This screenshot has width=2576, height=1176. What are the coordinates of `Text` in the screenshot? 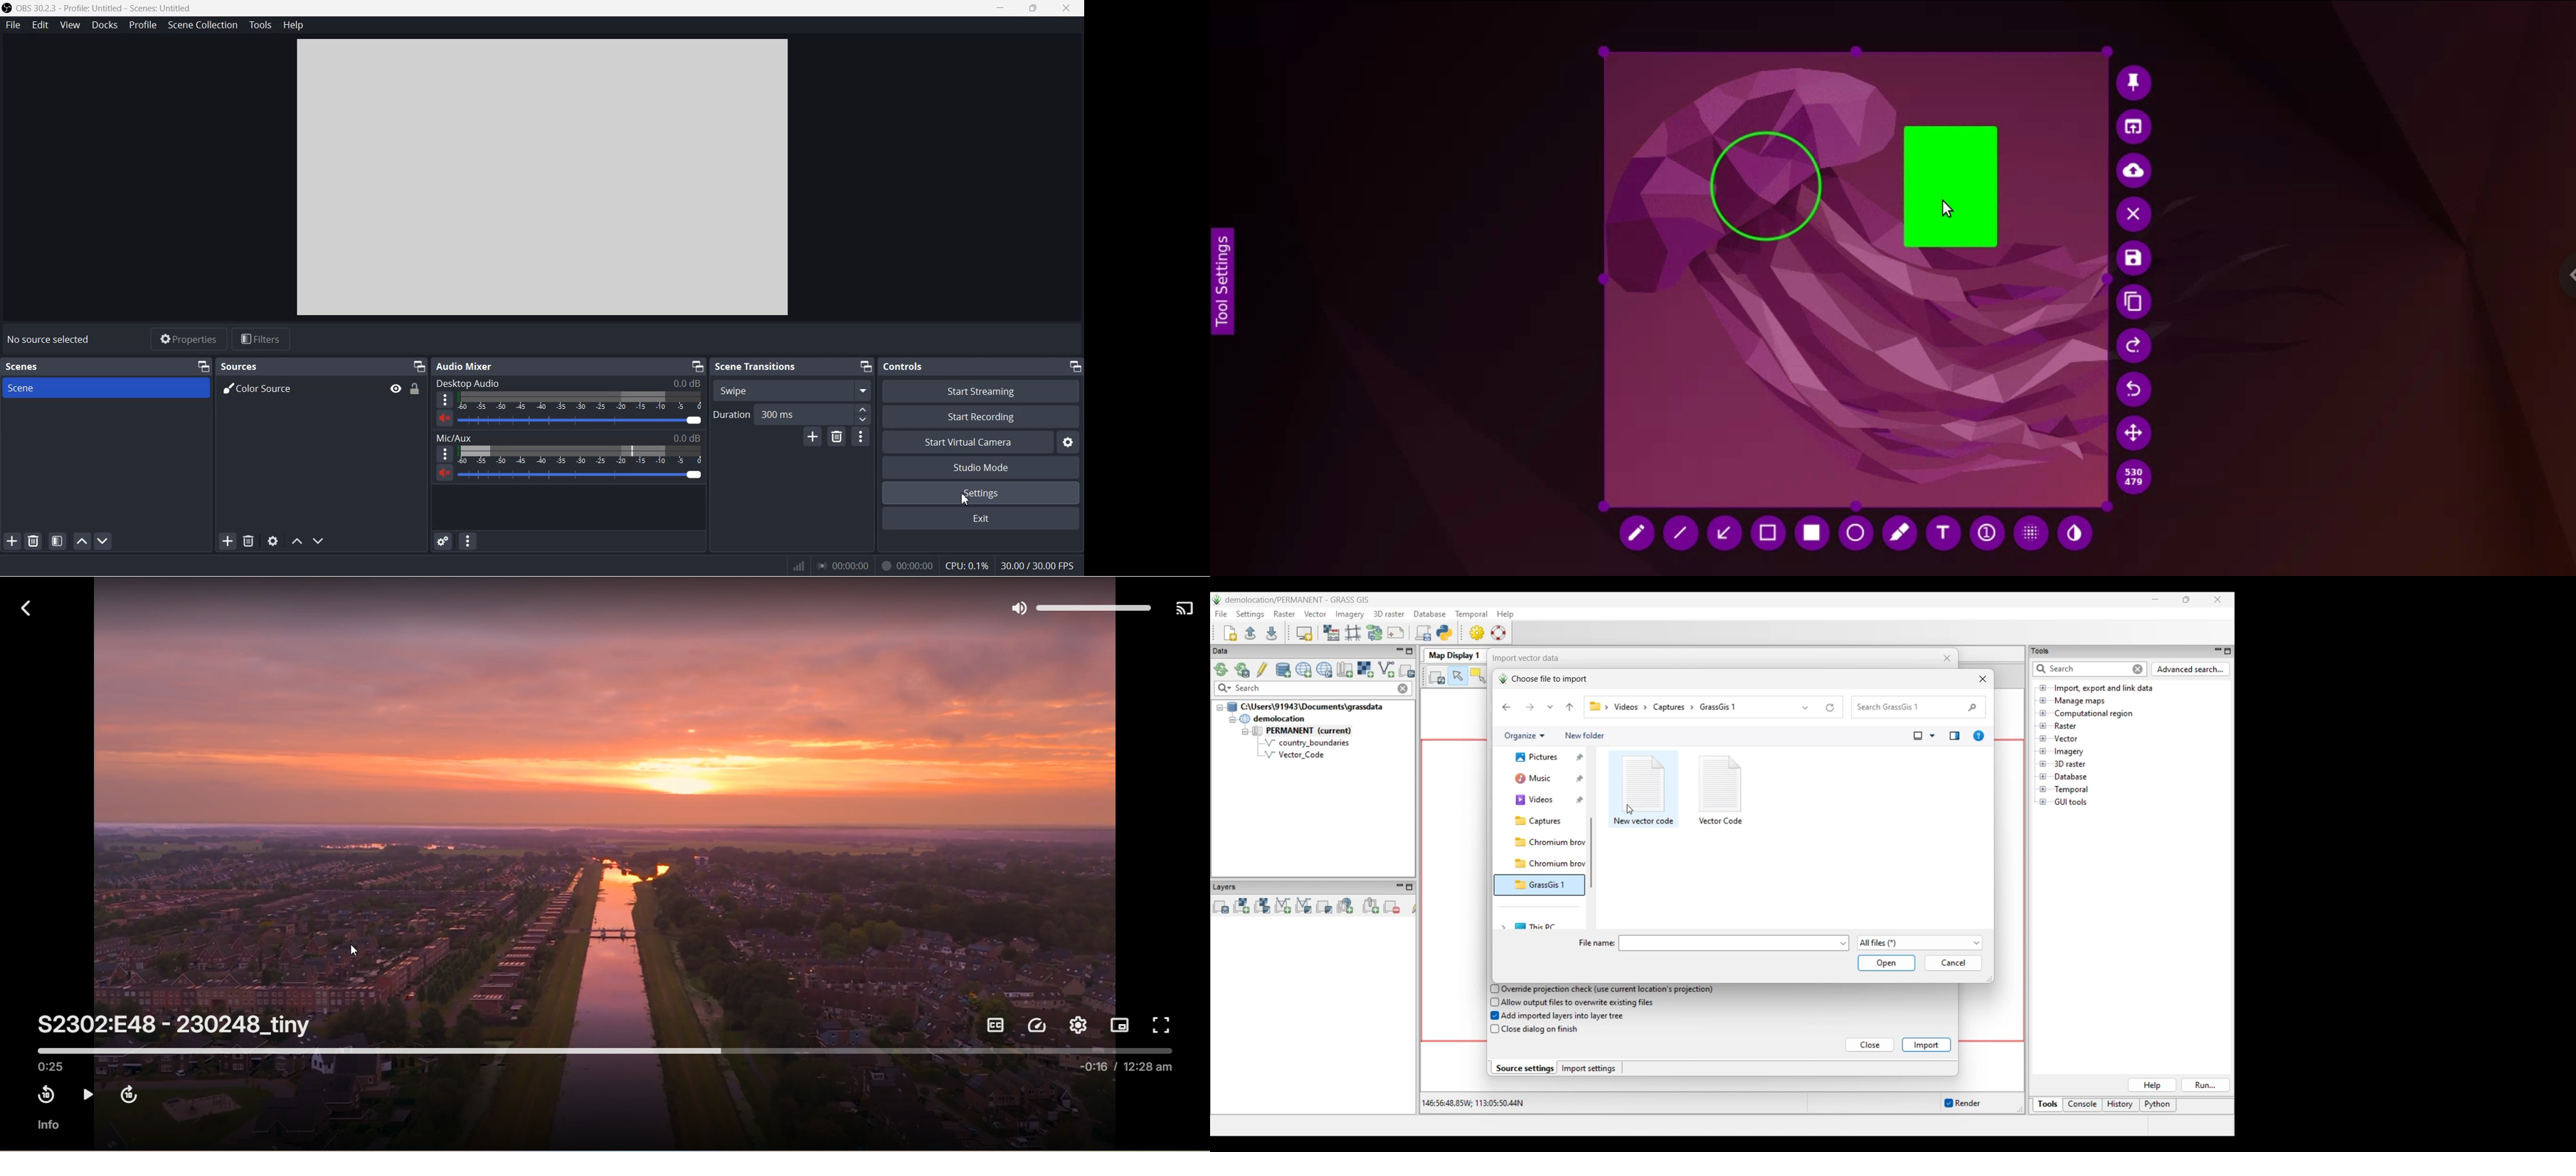 It's located at (466, 366).